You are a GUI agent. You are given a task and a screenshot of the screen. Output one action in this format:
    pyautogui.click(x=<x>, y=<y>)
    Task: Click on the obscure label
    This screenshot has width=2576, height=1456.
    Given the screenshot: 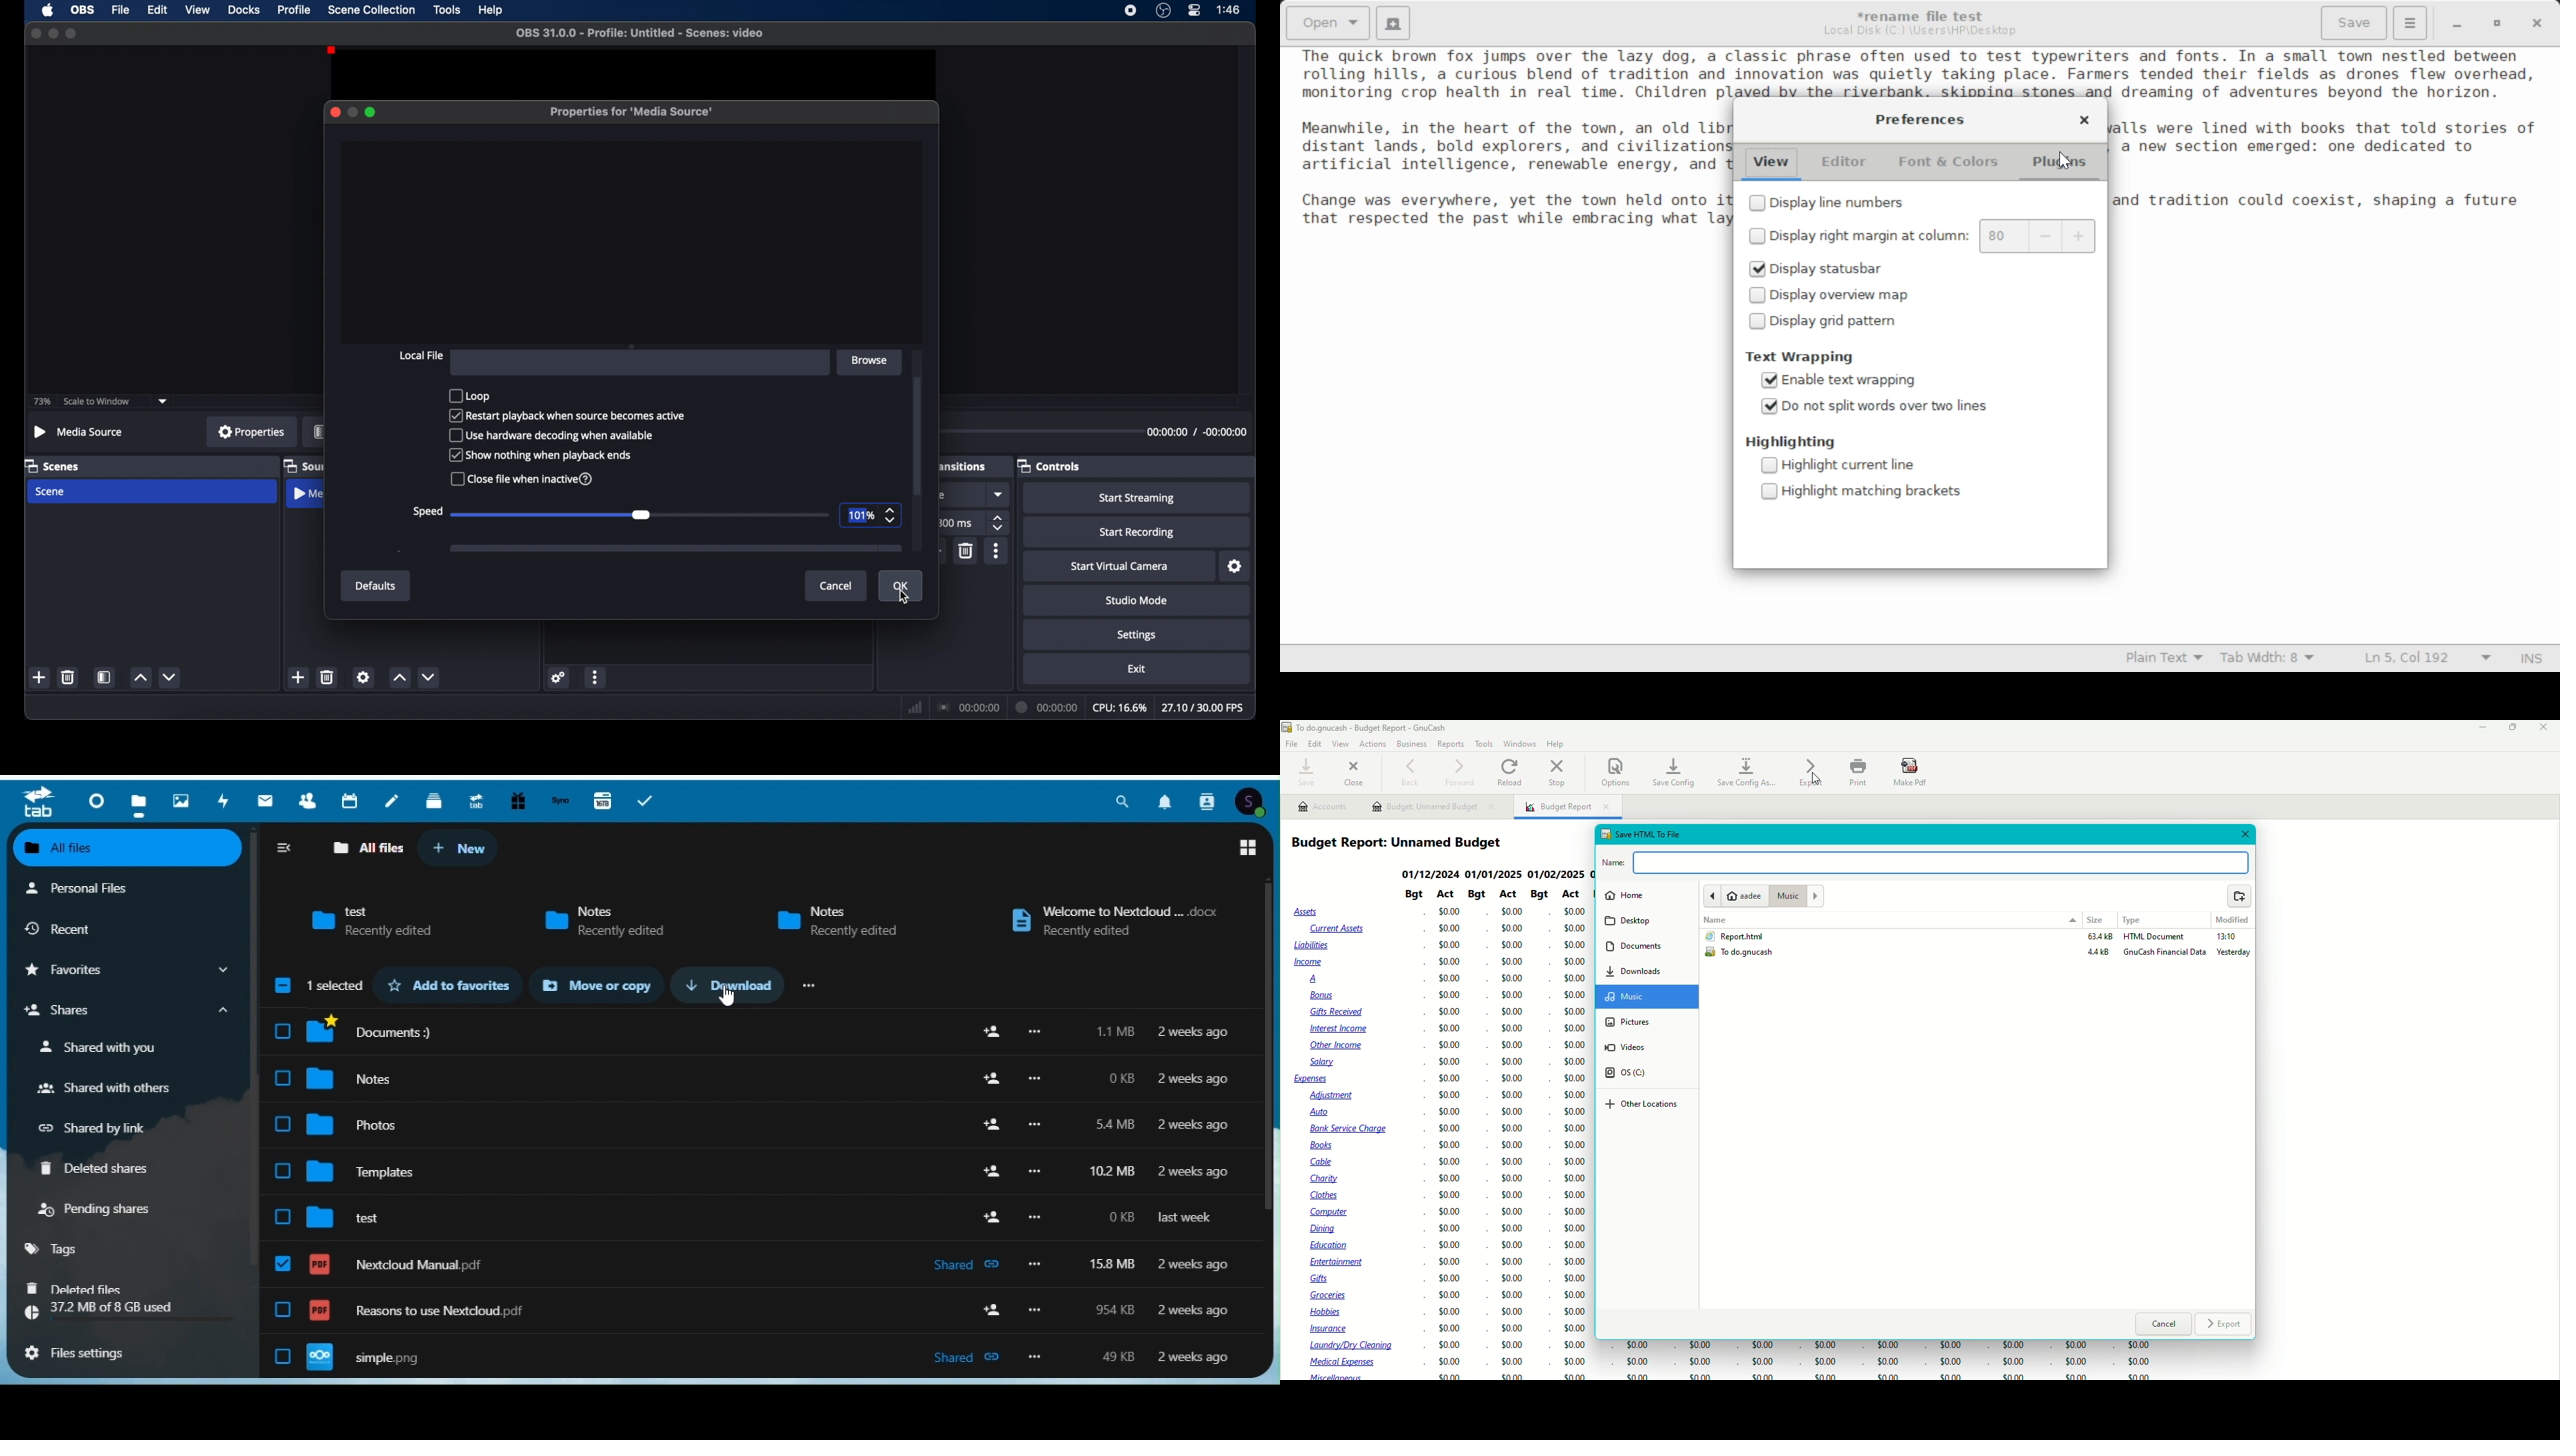 What is the action you would take?
    pyautogui.click(x=963, y=465)
    